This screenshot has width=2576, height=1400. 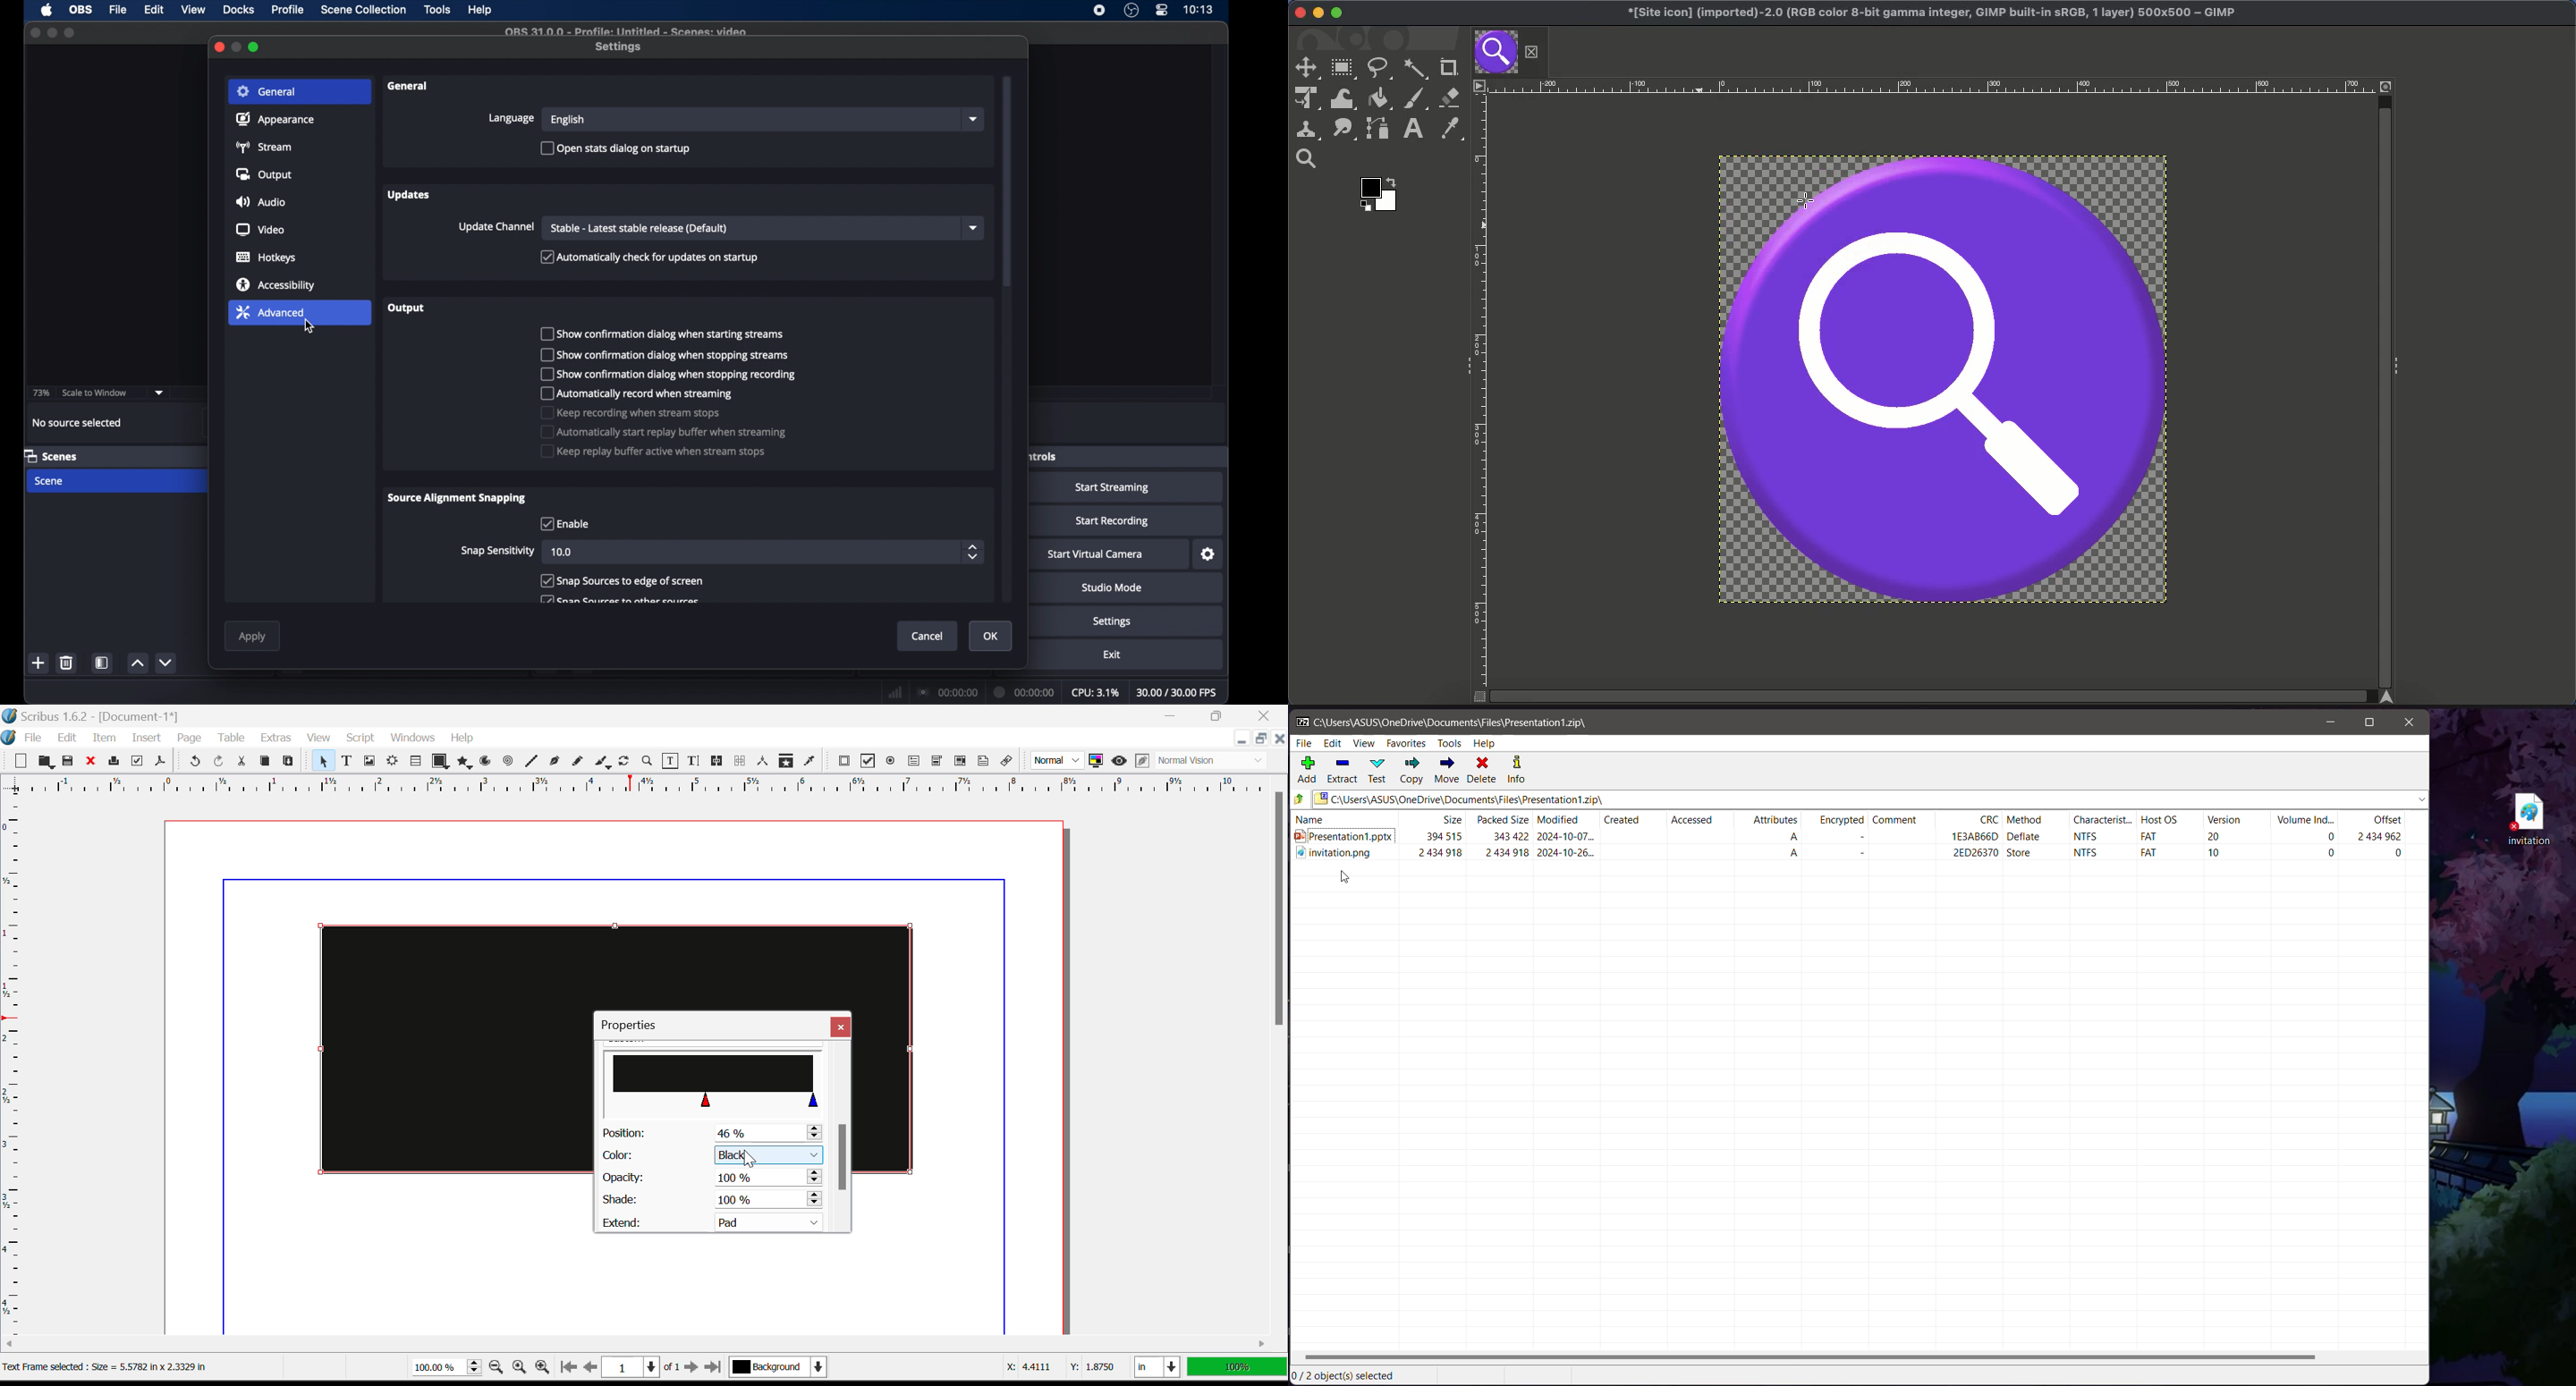 I want to click on [) Open stats dialog on startup, so click(x=615, y=148).